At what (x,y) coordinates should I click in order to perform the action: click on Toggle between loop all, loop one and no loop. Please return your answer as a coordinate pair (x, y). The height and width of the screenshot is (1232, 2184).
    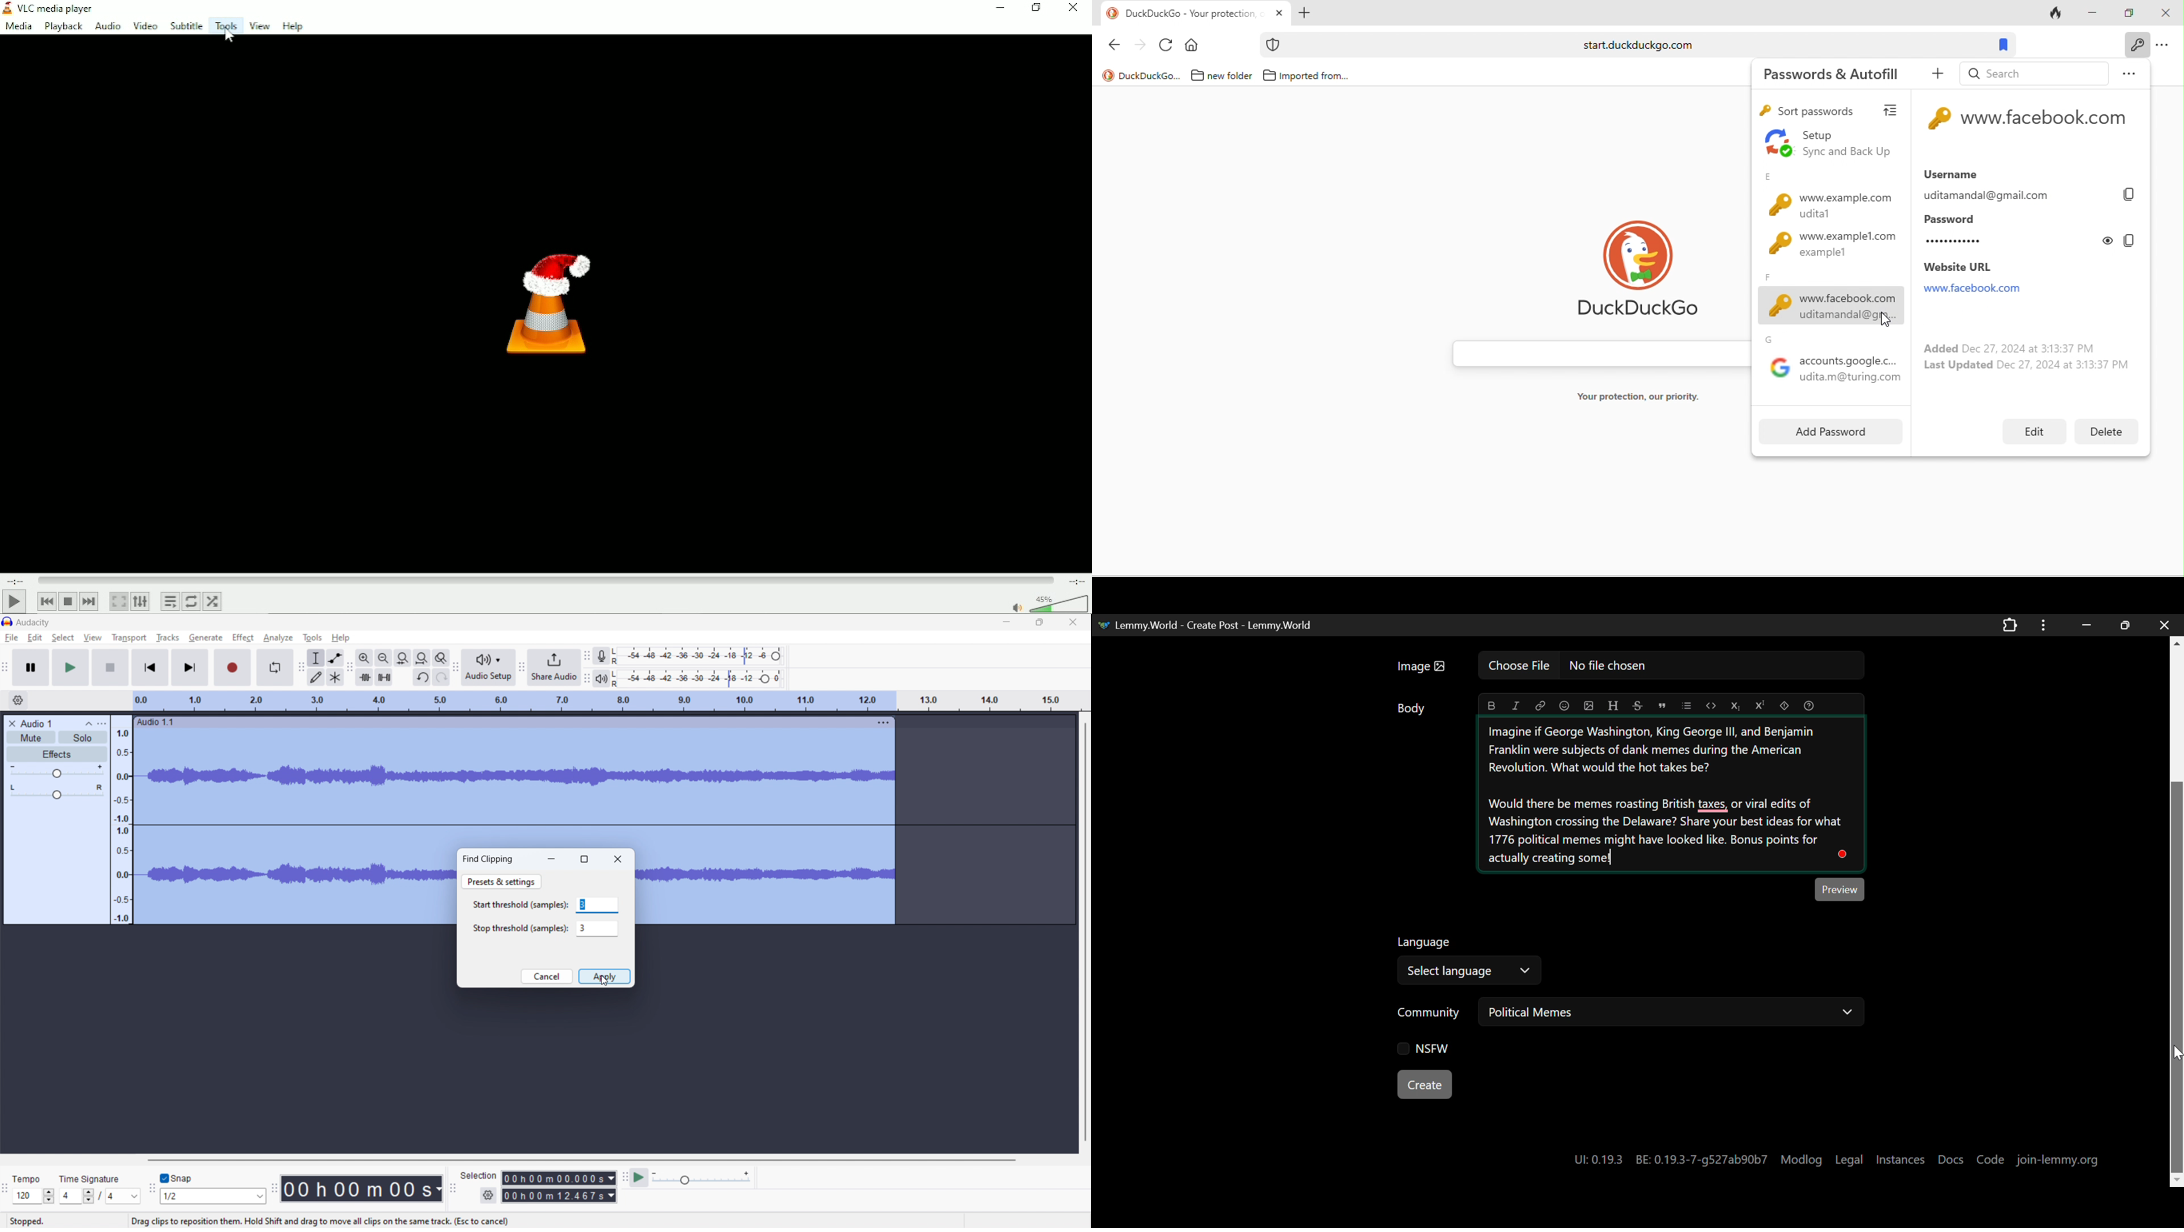
    Looking at the image, I should click on (190, 601).